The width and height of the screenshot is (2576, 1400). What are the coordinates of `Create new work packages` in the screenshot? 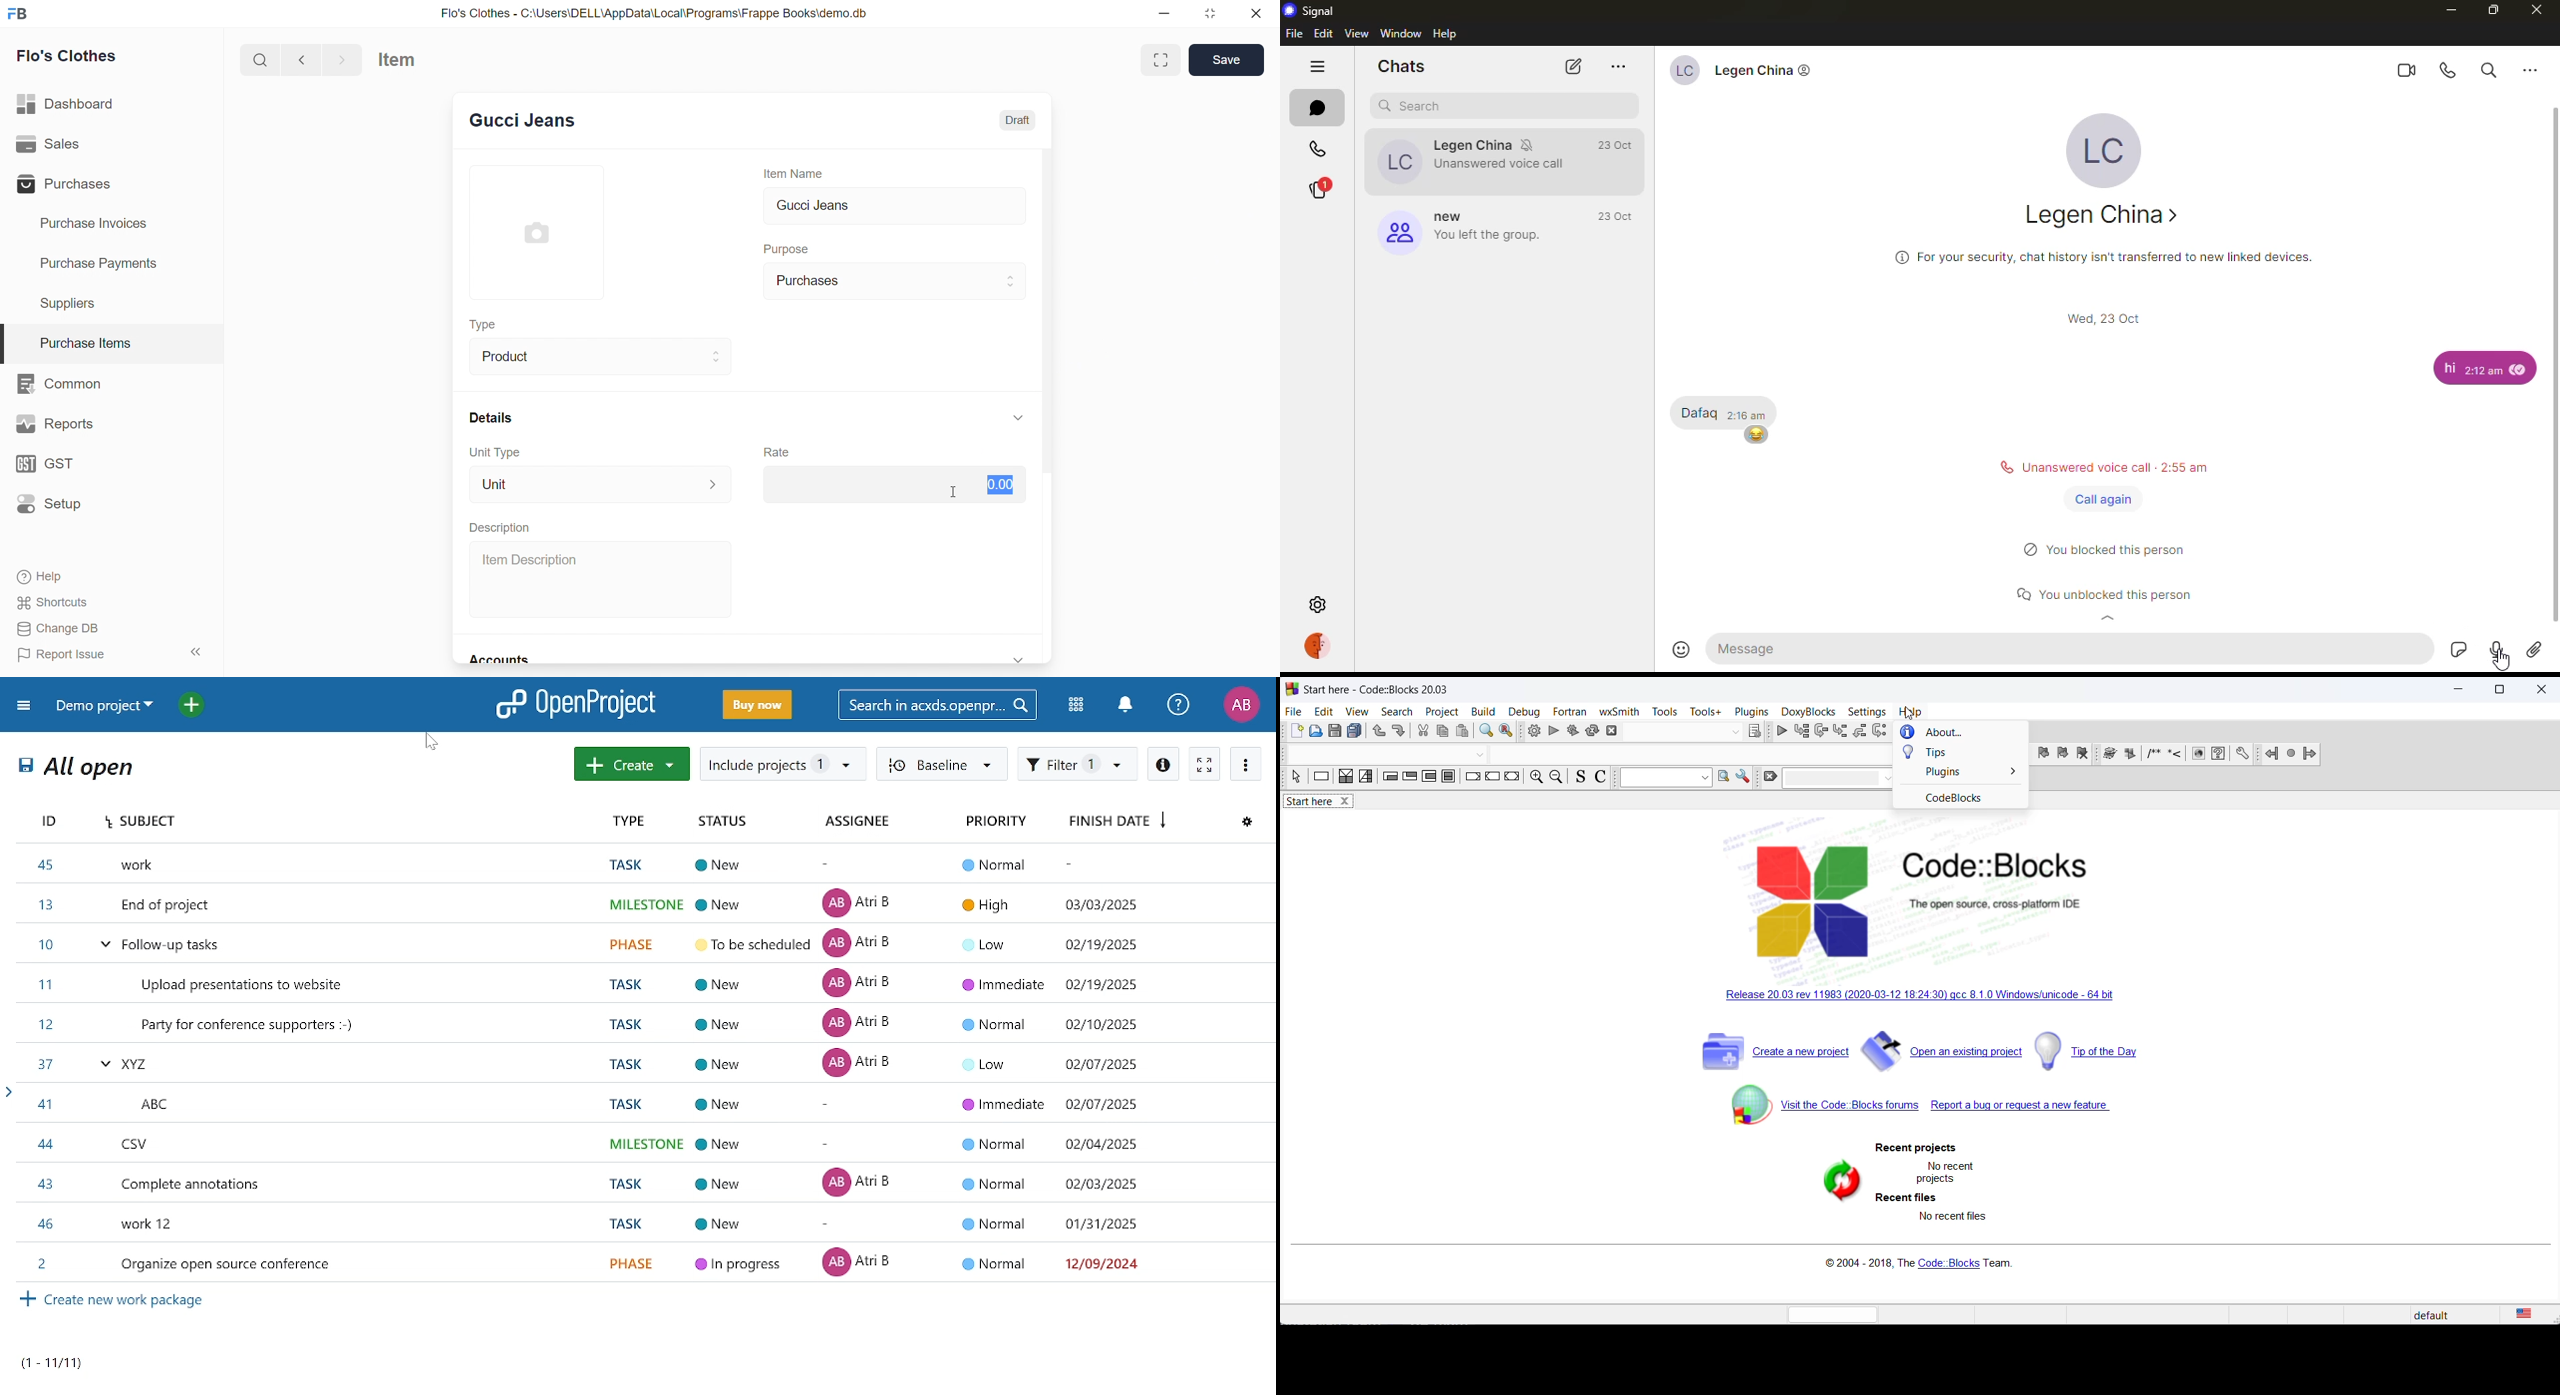 It's located at (109, 1303).